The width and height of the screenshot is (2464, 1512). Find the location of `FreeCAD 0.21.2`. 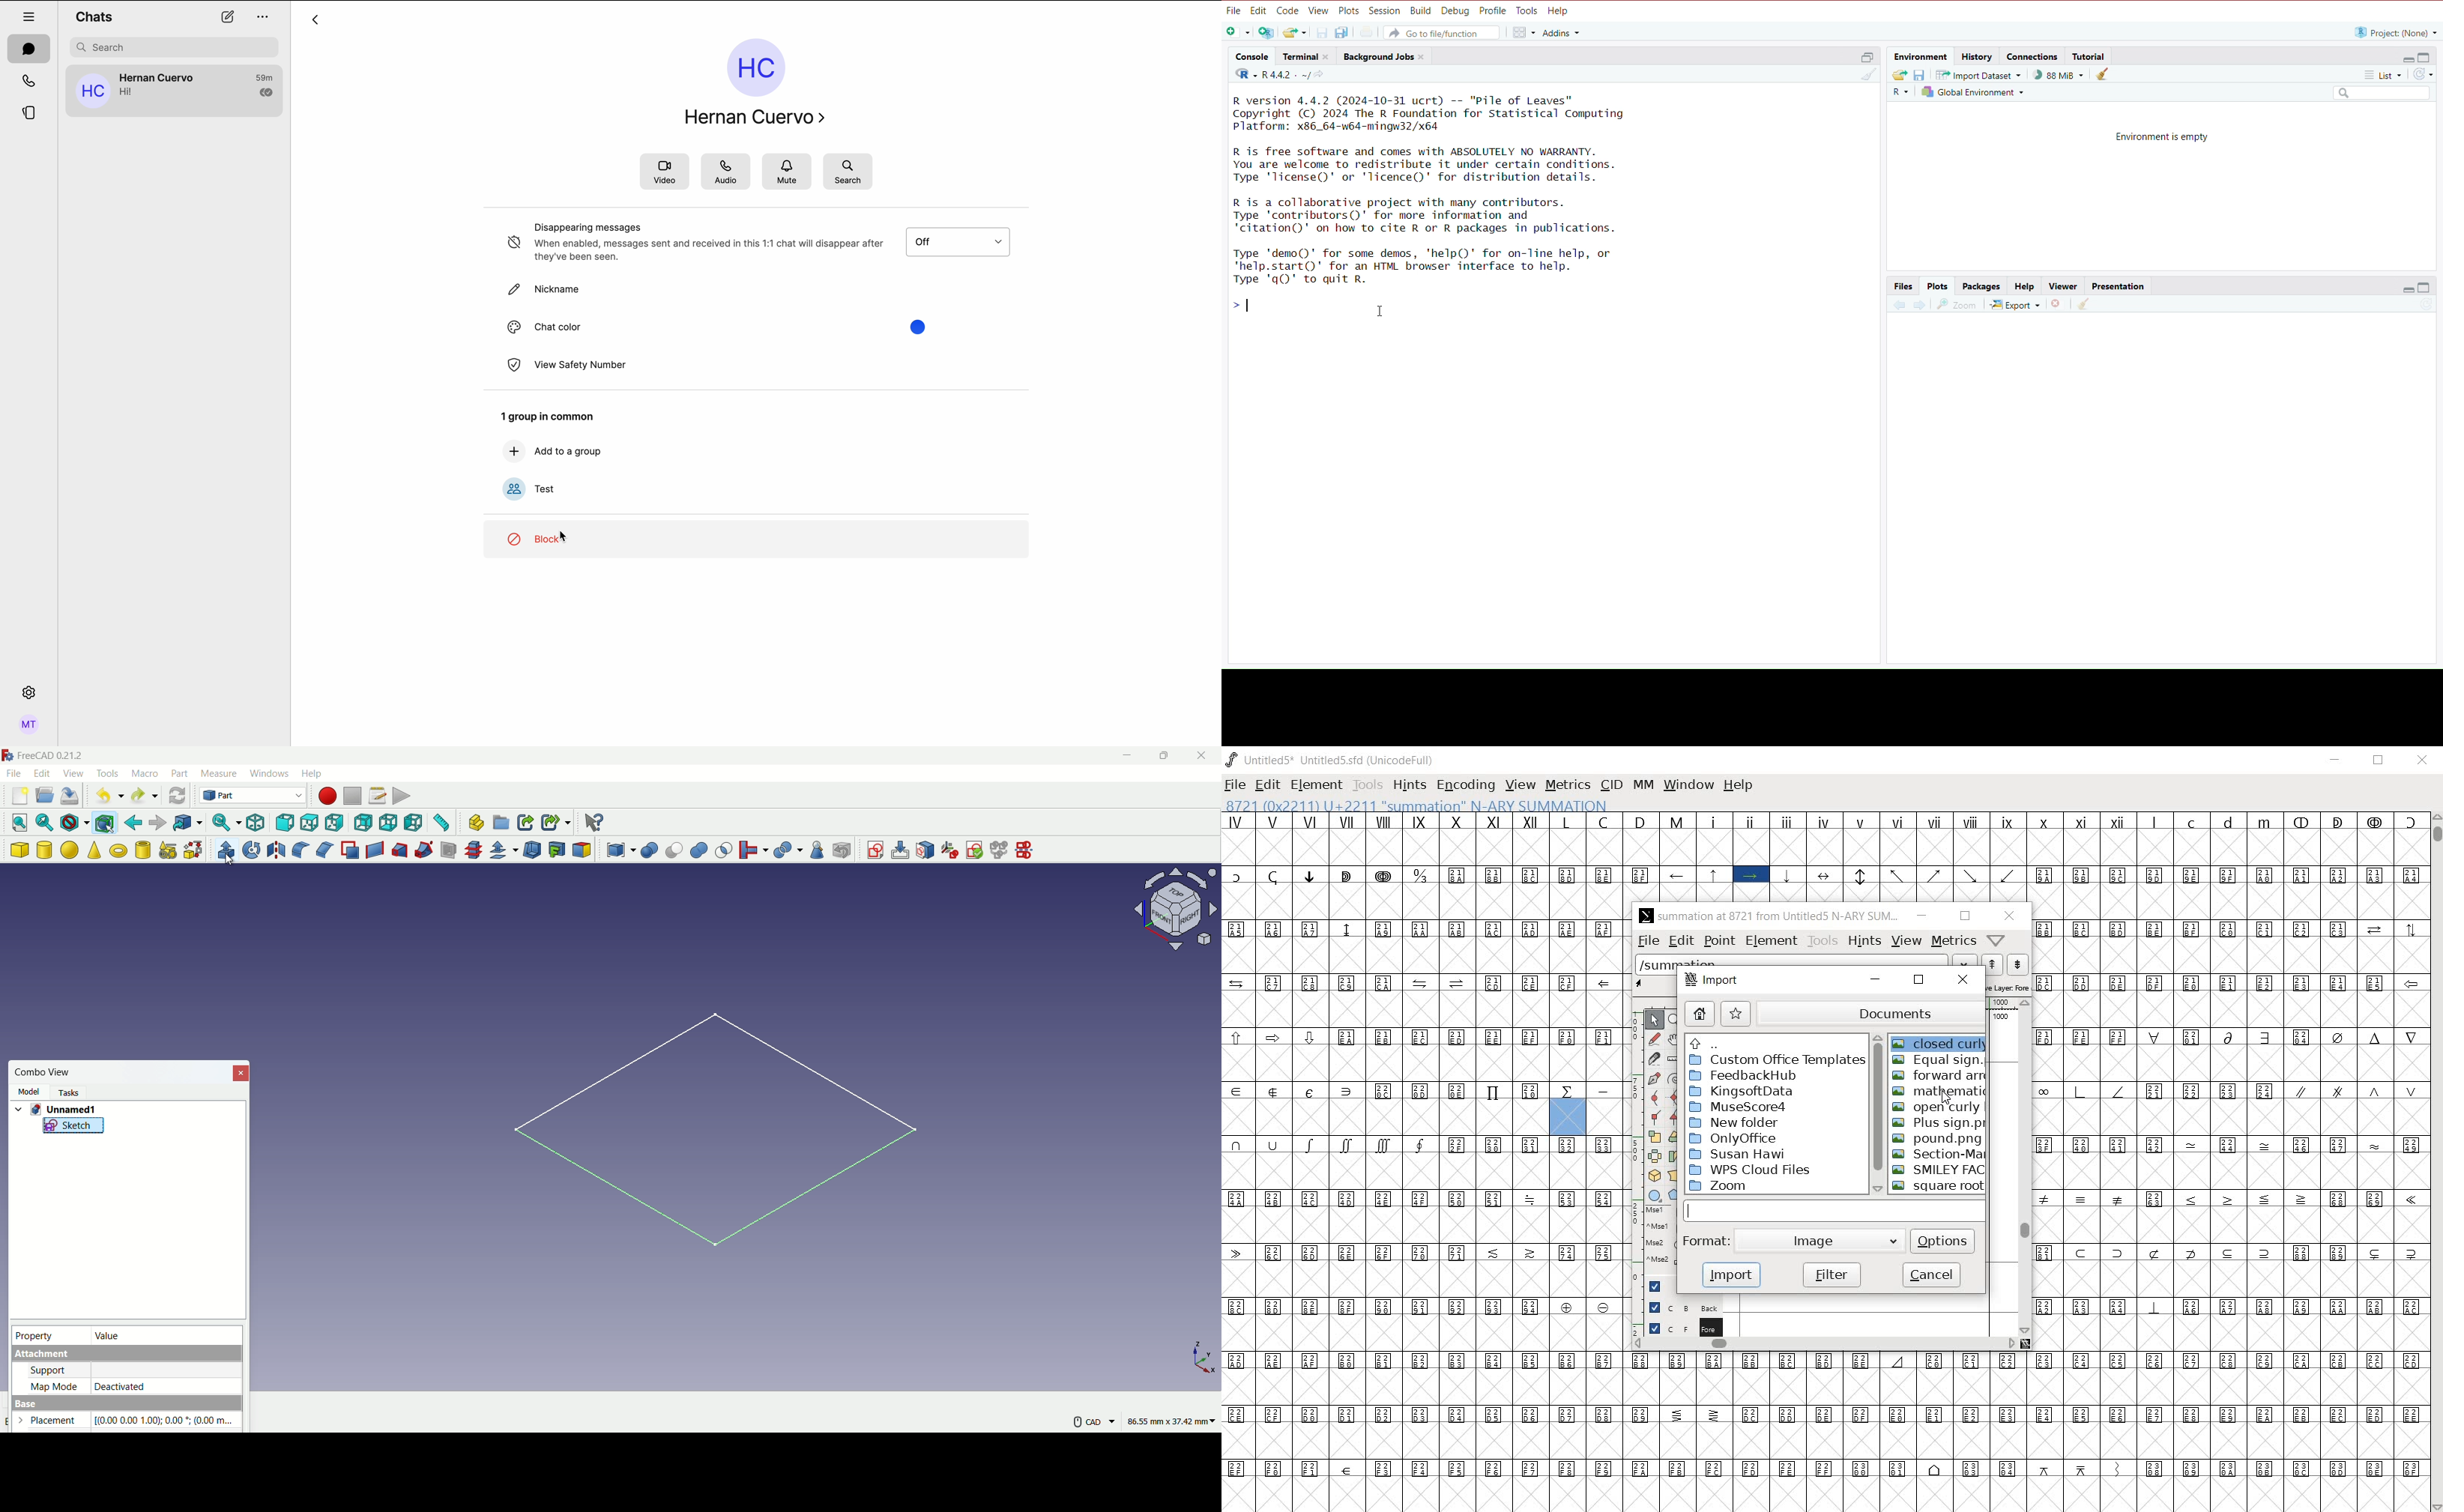

FreeCAD 0.21.2 is located at coordinates (53, 755).